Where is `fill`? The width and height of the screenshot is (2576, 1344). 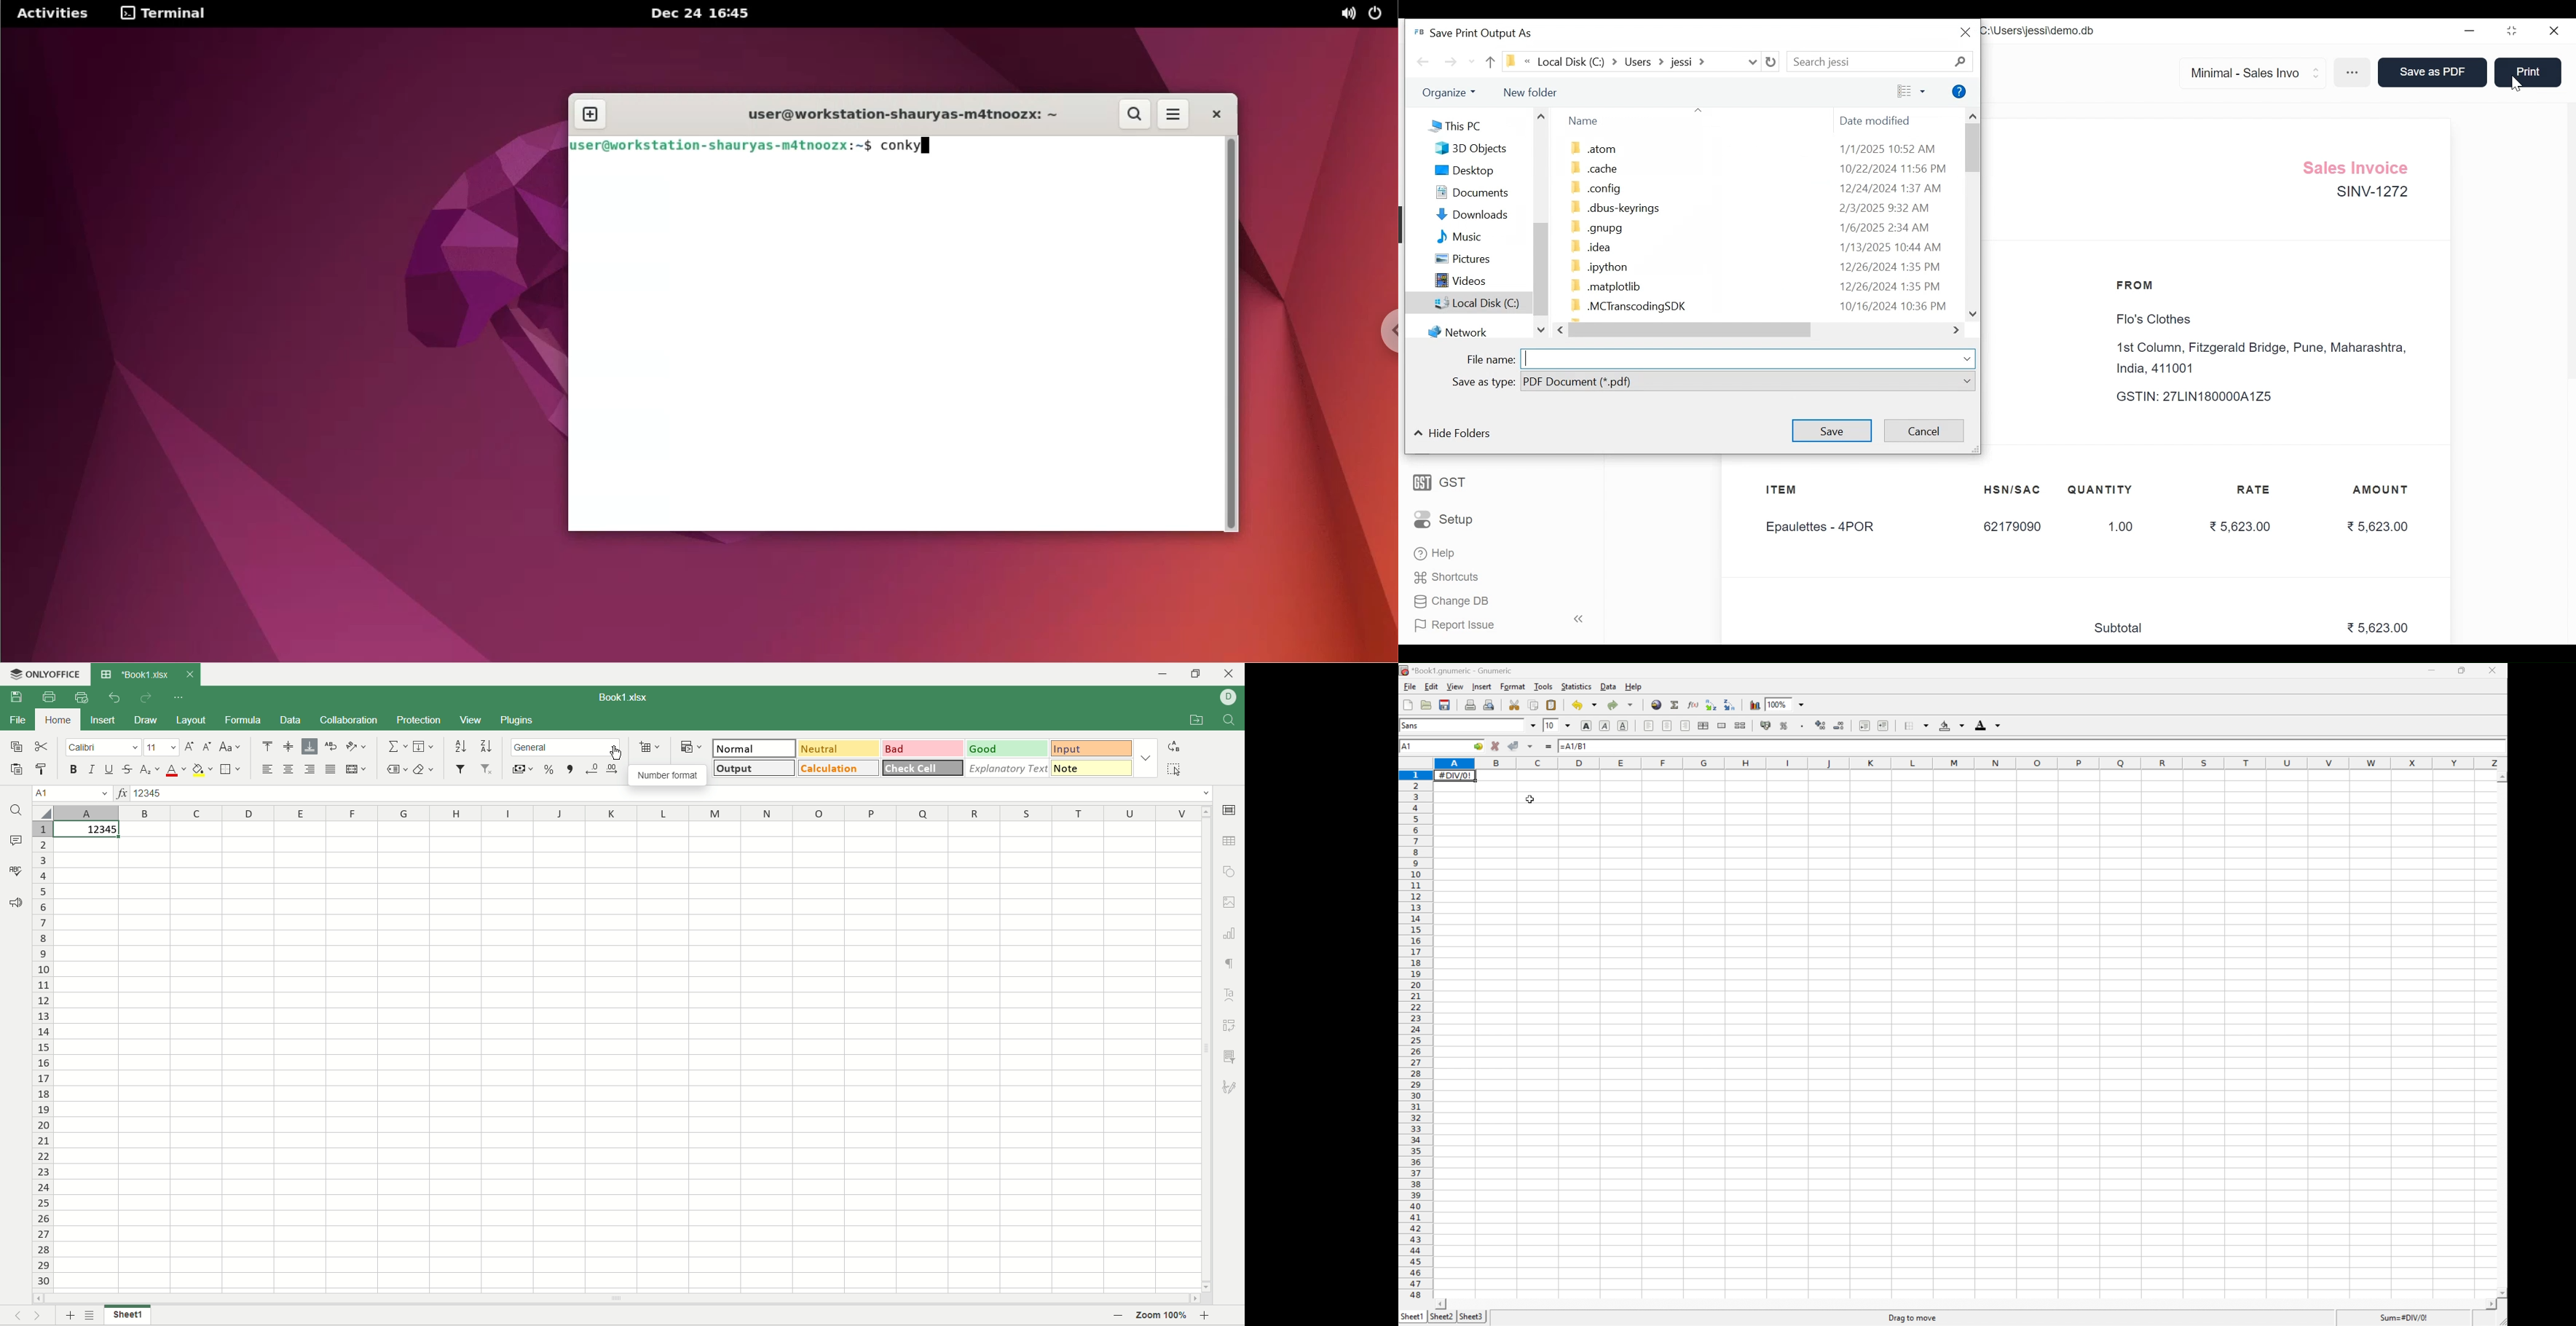
fill is located at coordinates (423, 747).